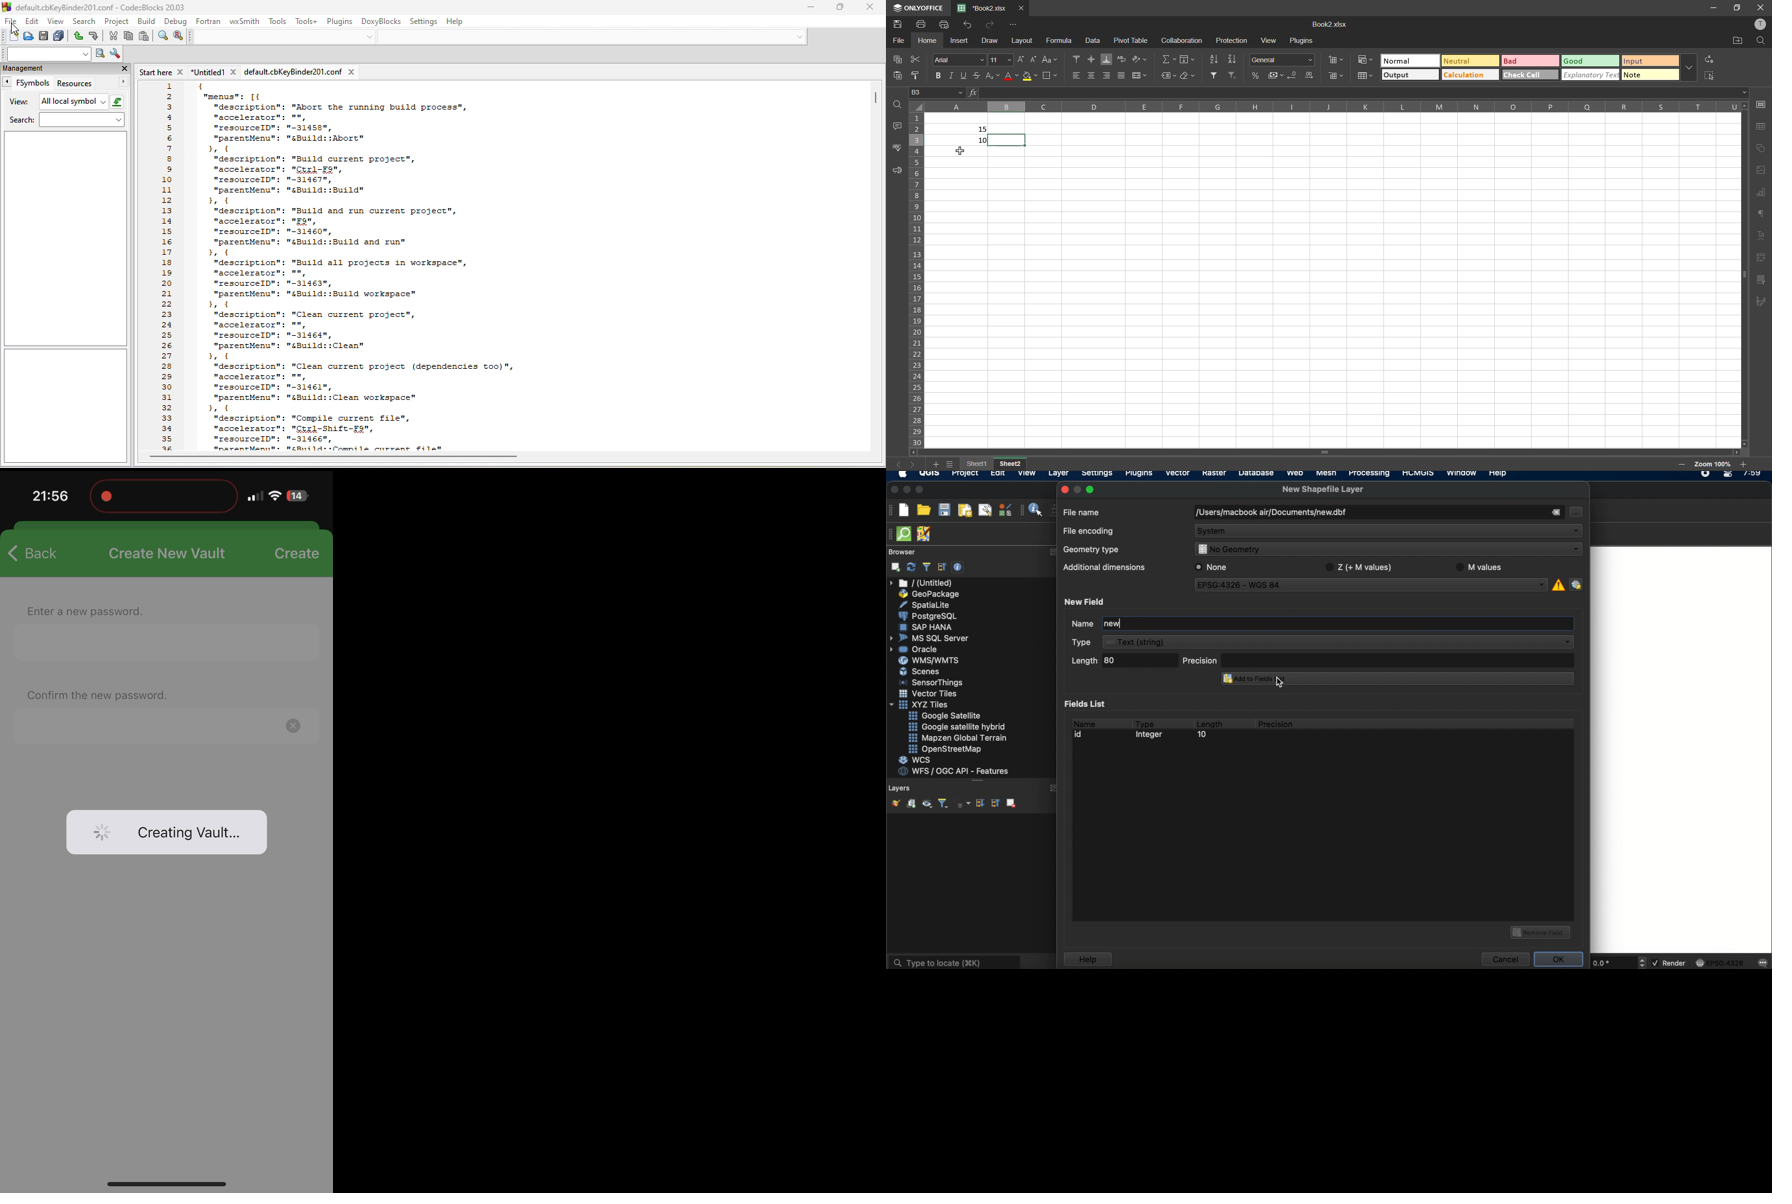  What do you see at coordinates (1078, 76) in the screenshot?
I see `align left` at bounding box center [1078, 76].